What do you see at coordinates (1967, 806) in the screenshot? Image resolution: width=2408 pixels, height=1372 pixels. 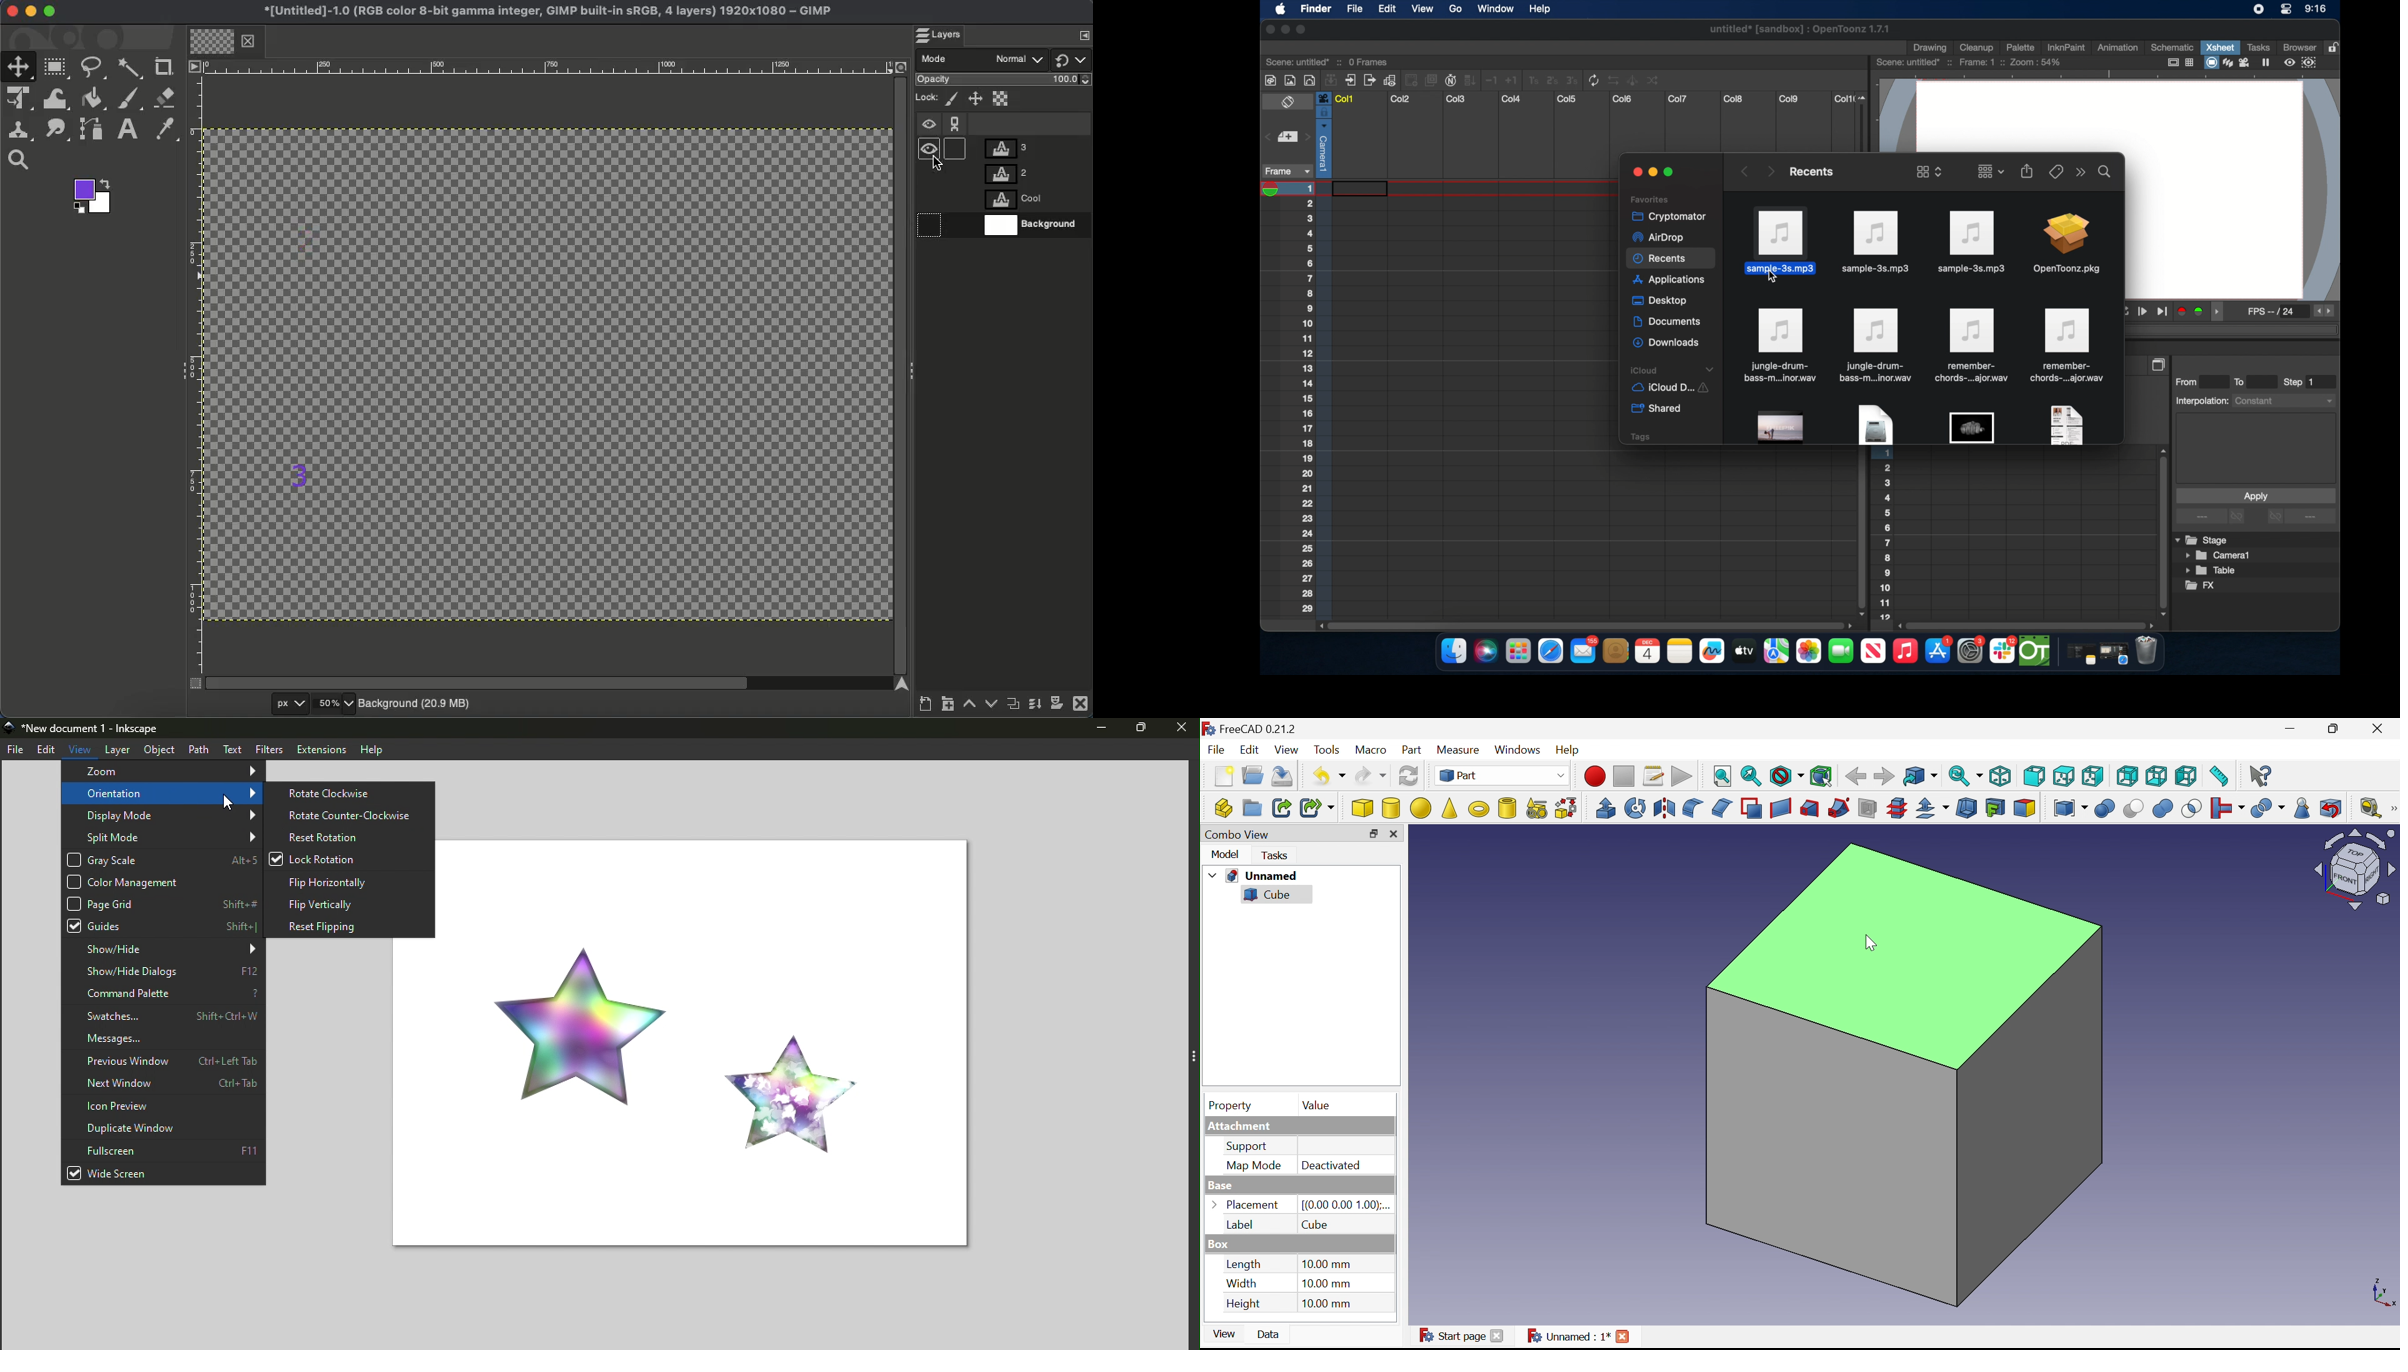 I see `Thickness` at bounding box center [1967, 806].